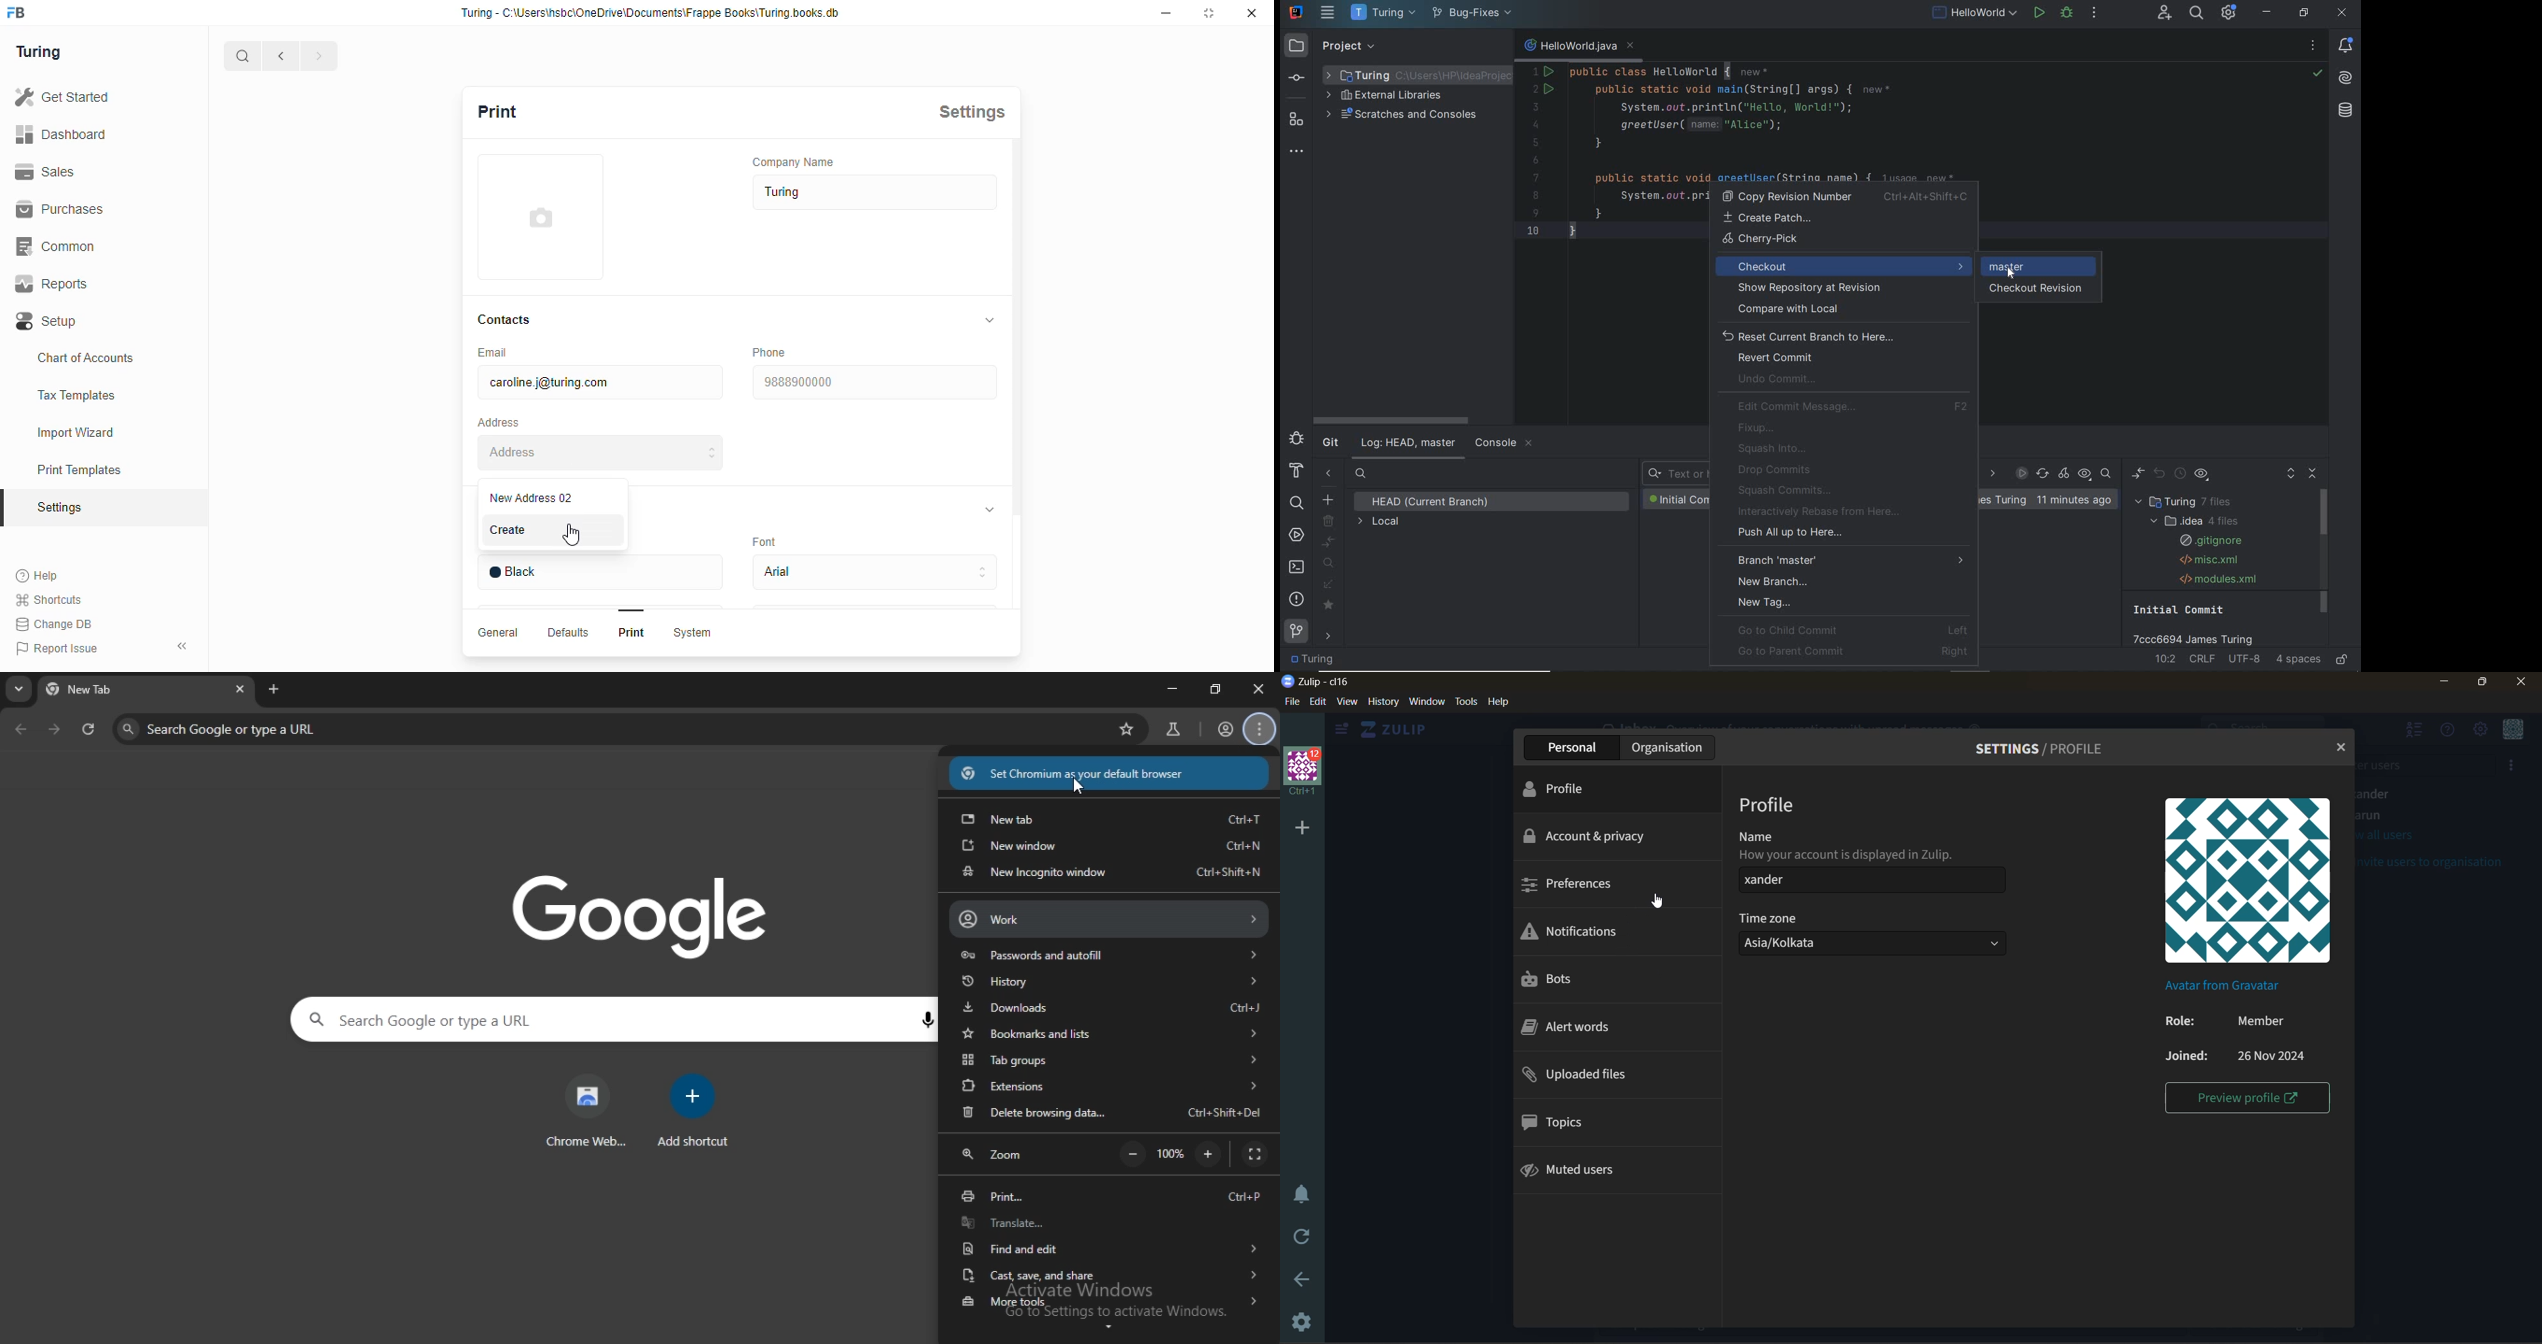 This screenshot has height=1344, width=2548. Describe the element at coordinates (1107, 1199) in the screenshot. I see `print` at that location.